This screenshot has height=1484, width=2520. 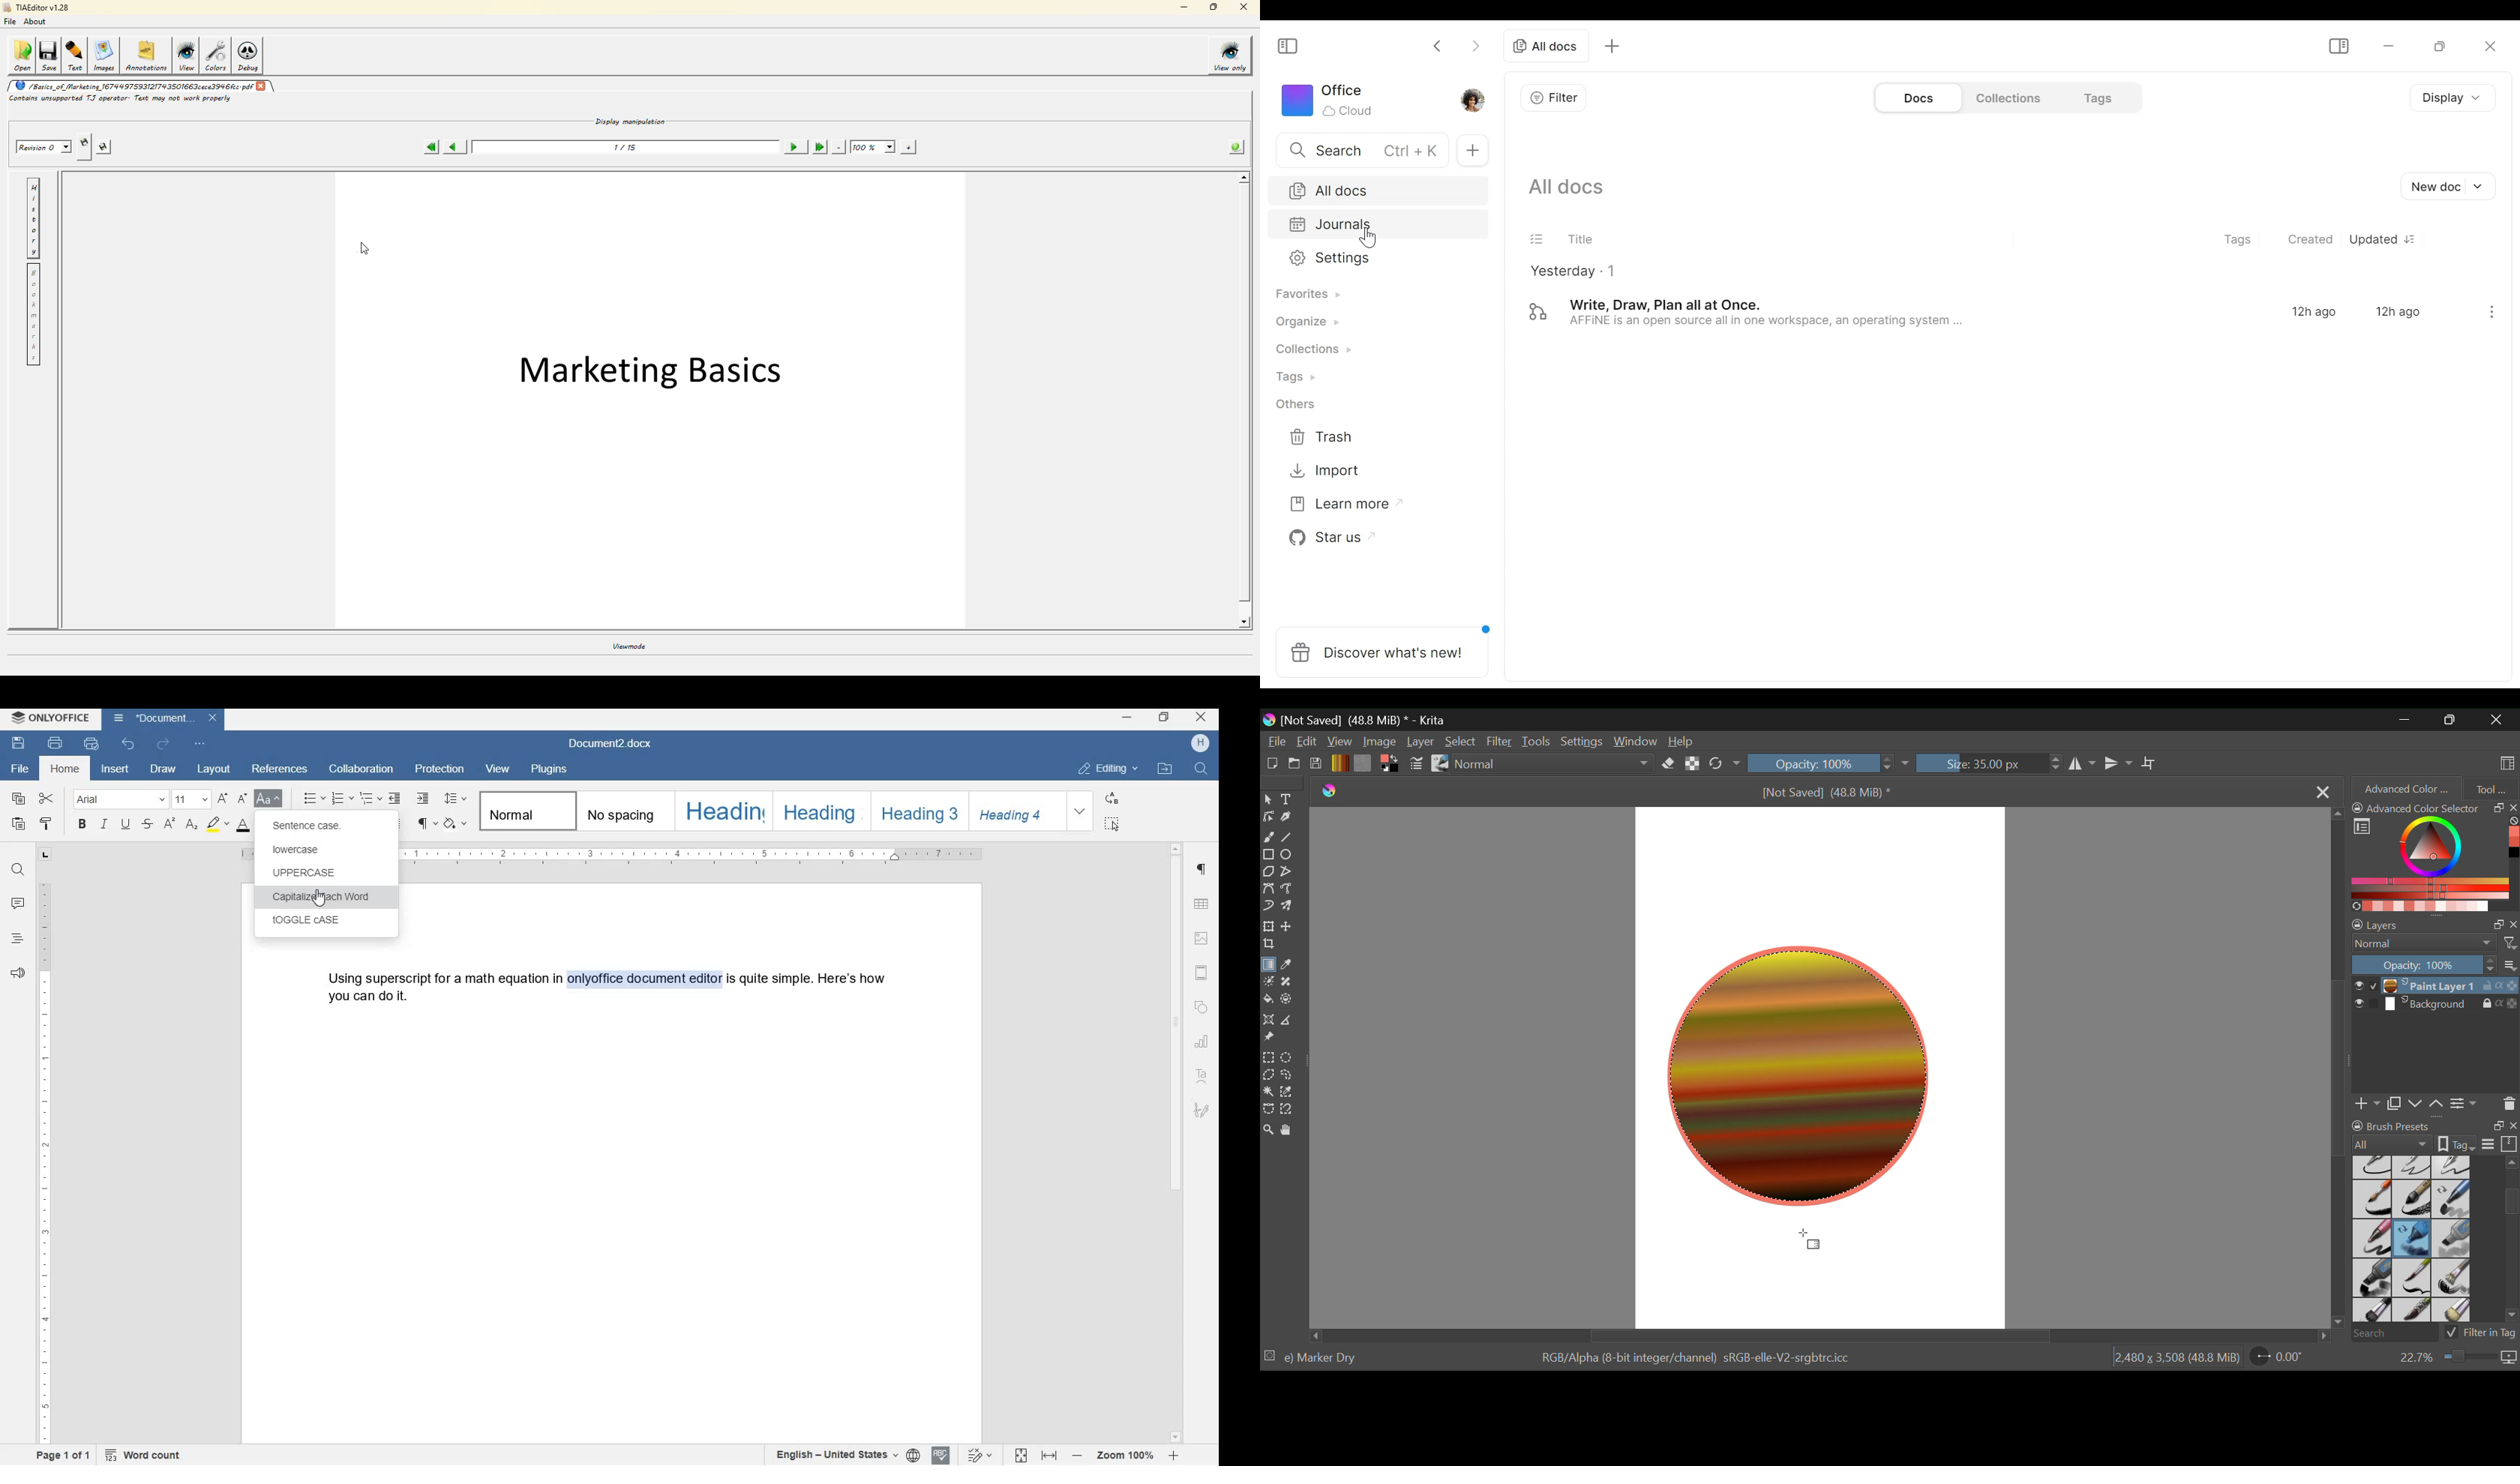 What do you see at coordinates (1268, 1090) in the screenshot?
I see `Tool` at bounding box center [1268, 1090].